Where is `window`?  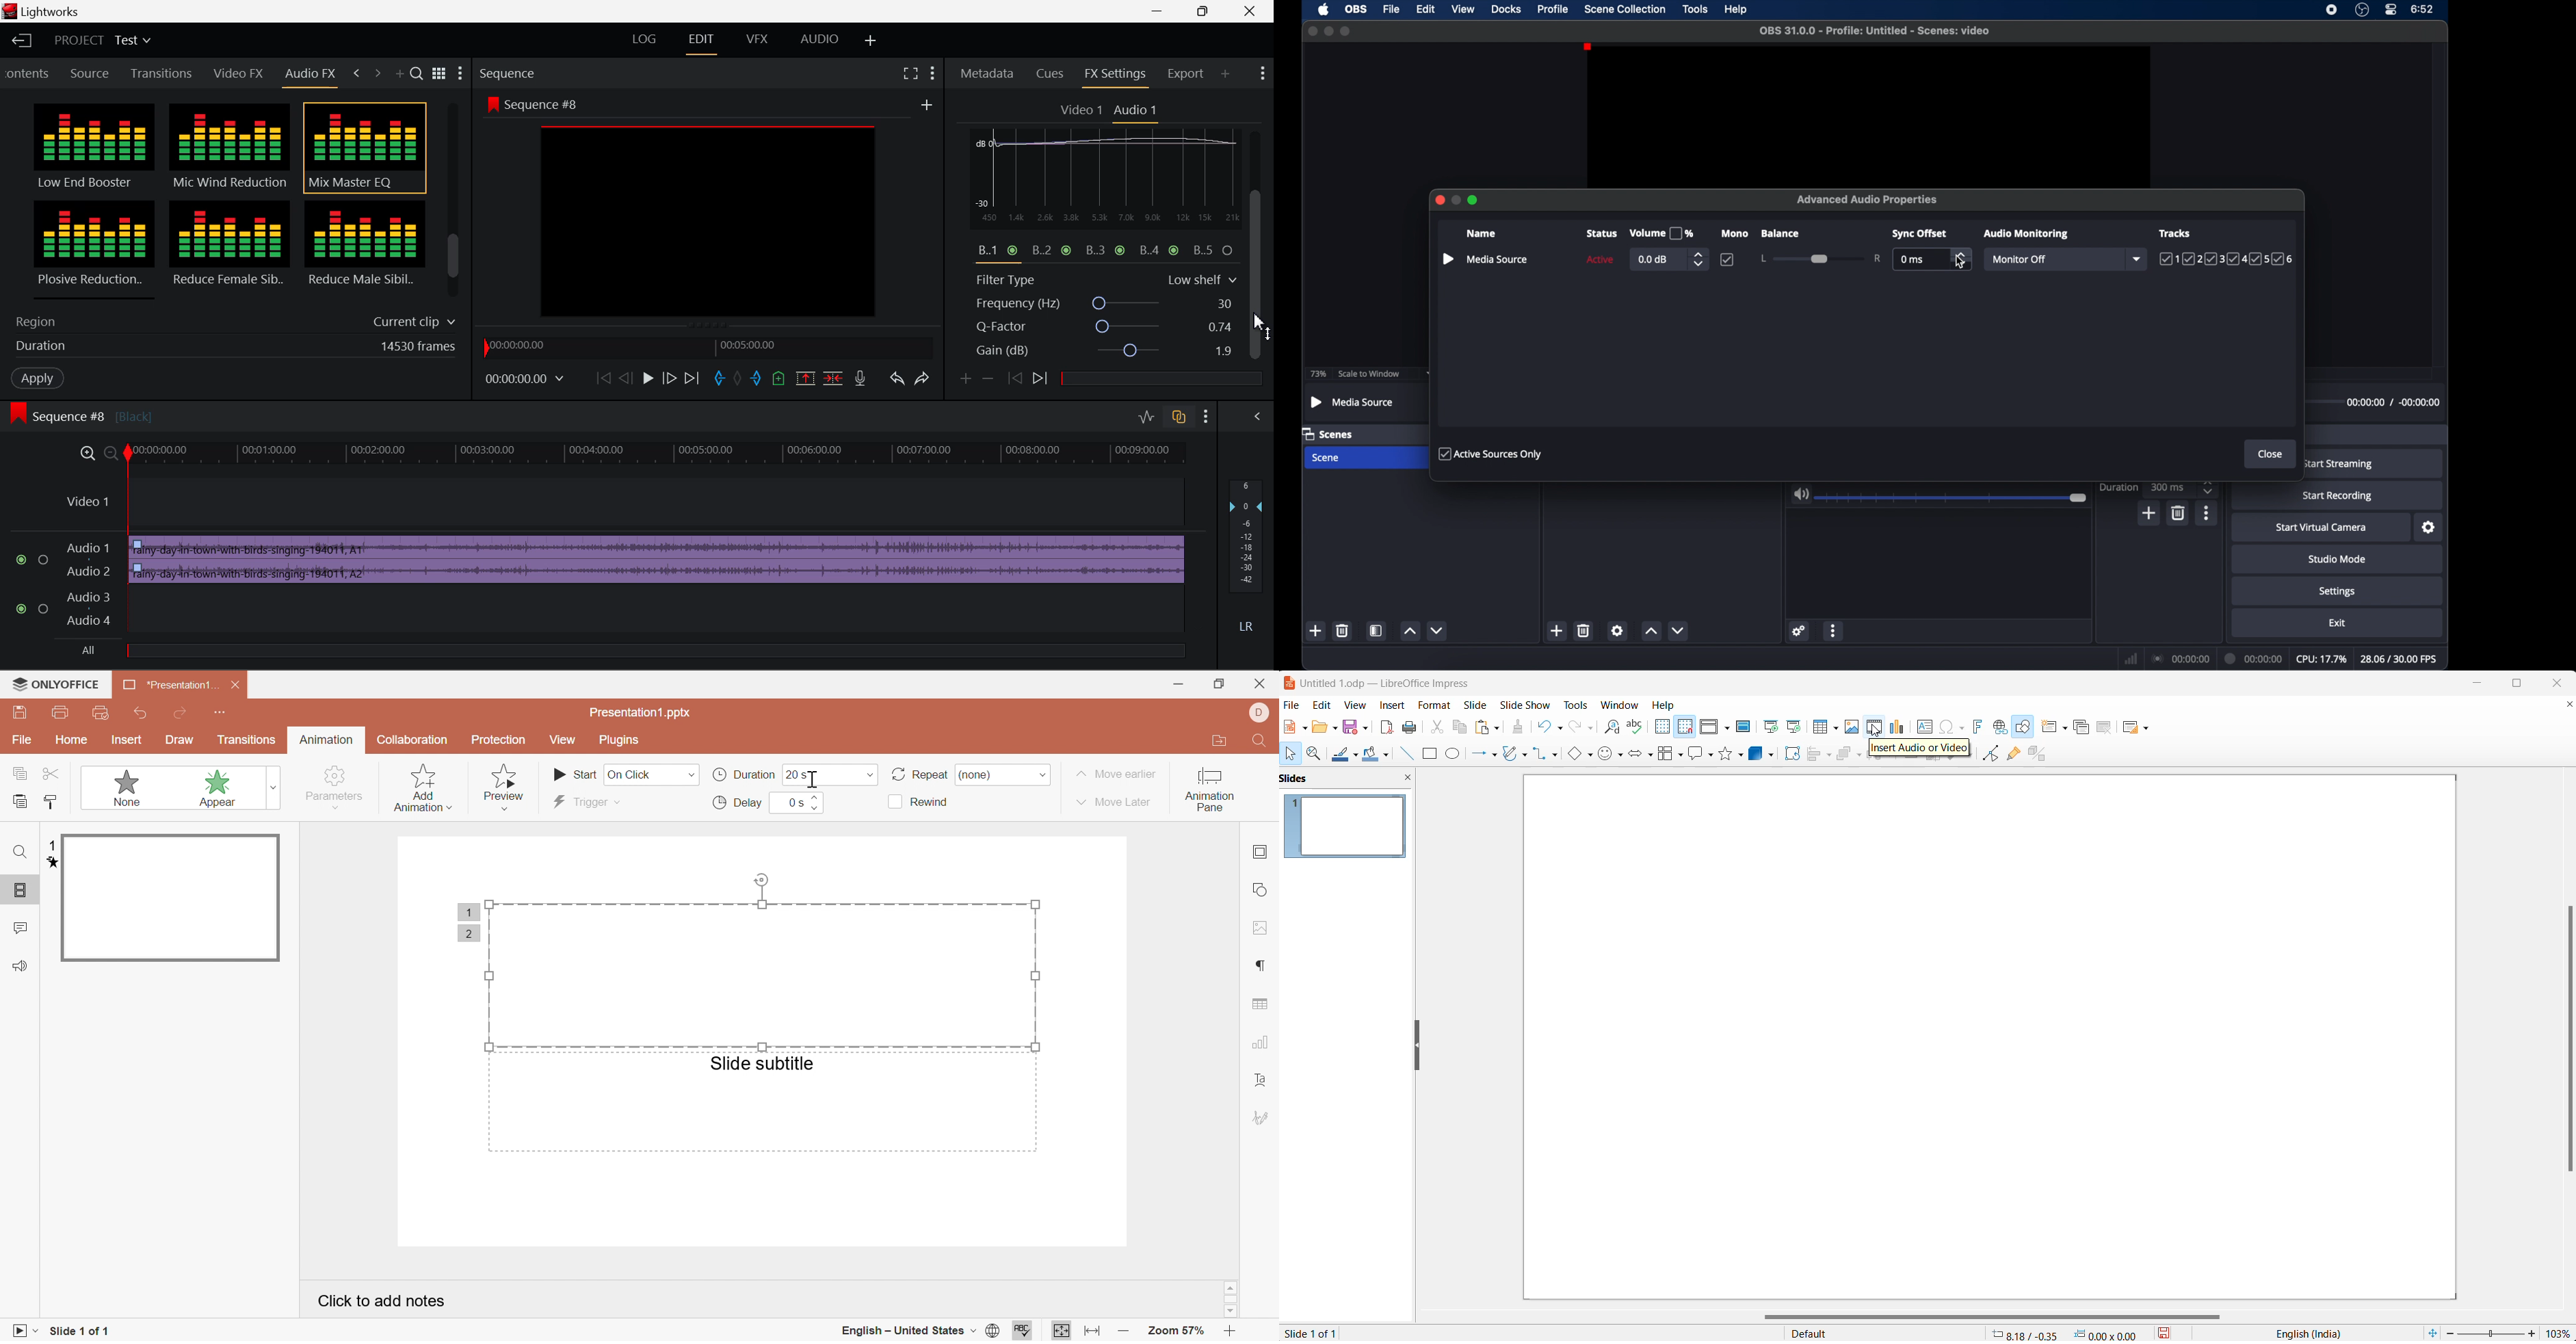
window is located at coordinates (1620, 705).